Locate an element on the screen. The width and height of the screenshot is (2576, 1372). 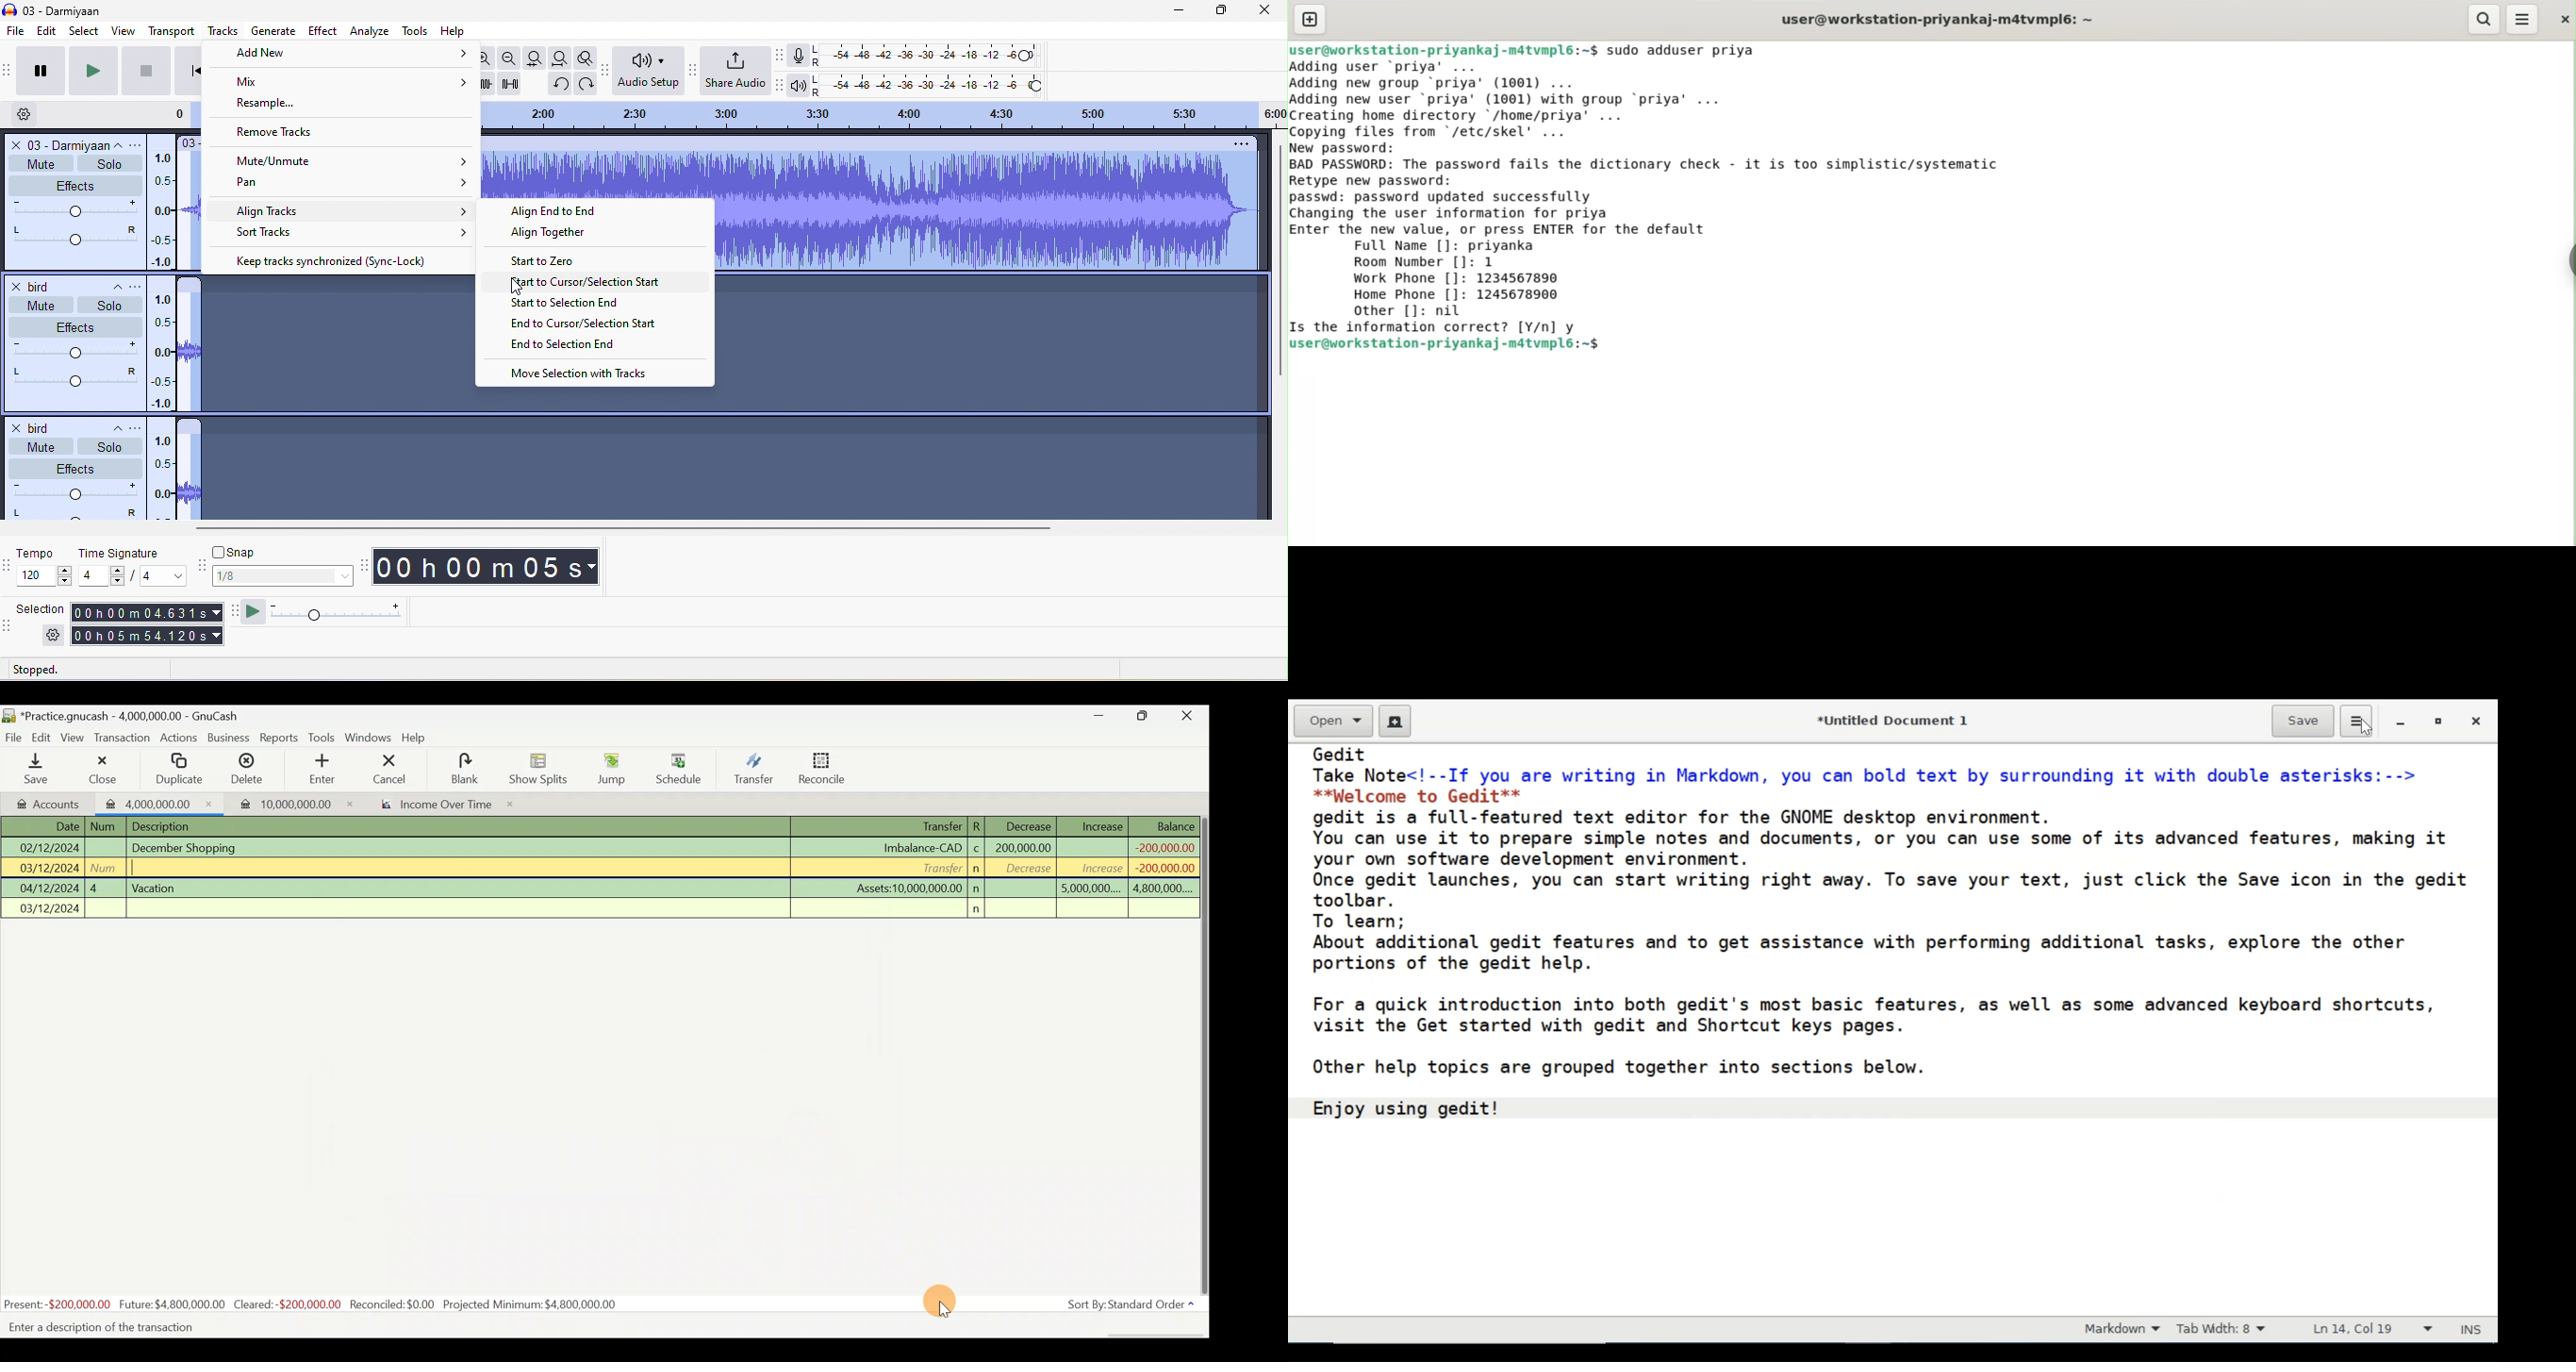
Open is located at coordinates (1332, 721).